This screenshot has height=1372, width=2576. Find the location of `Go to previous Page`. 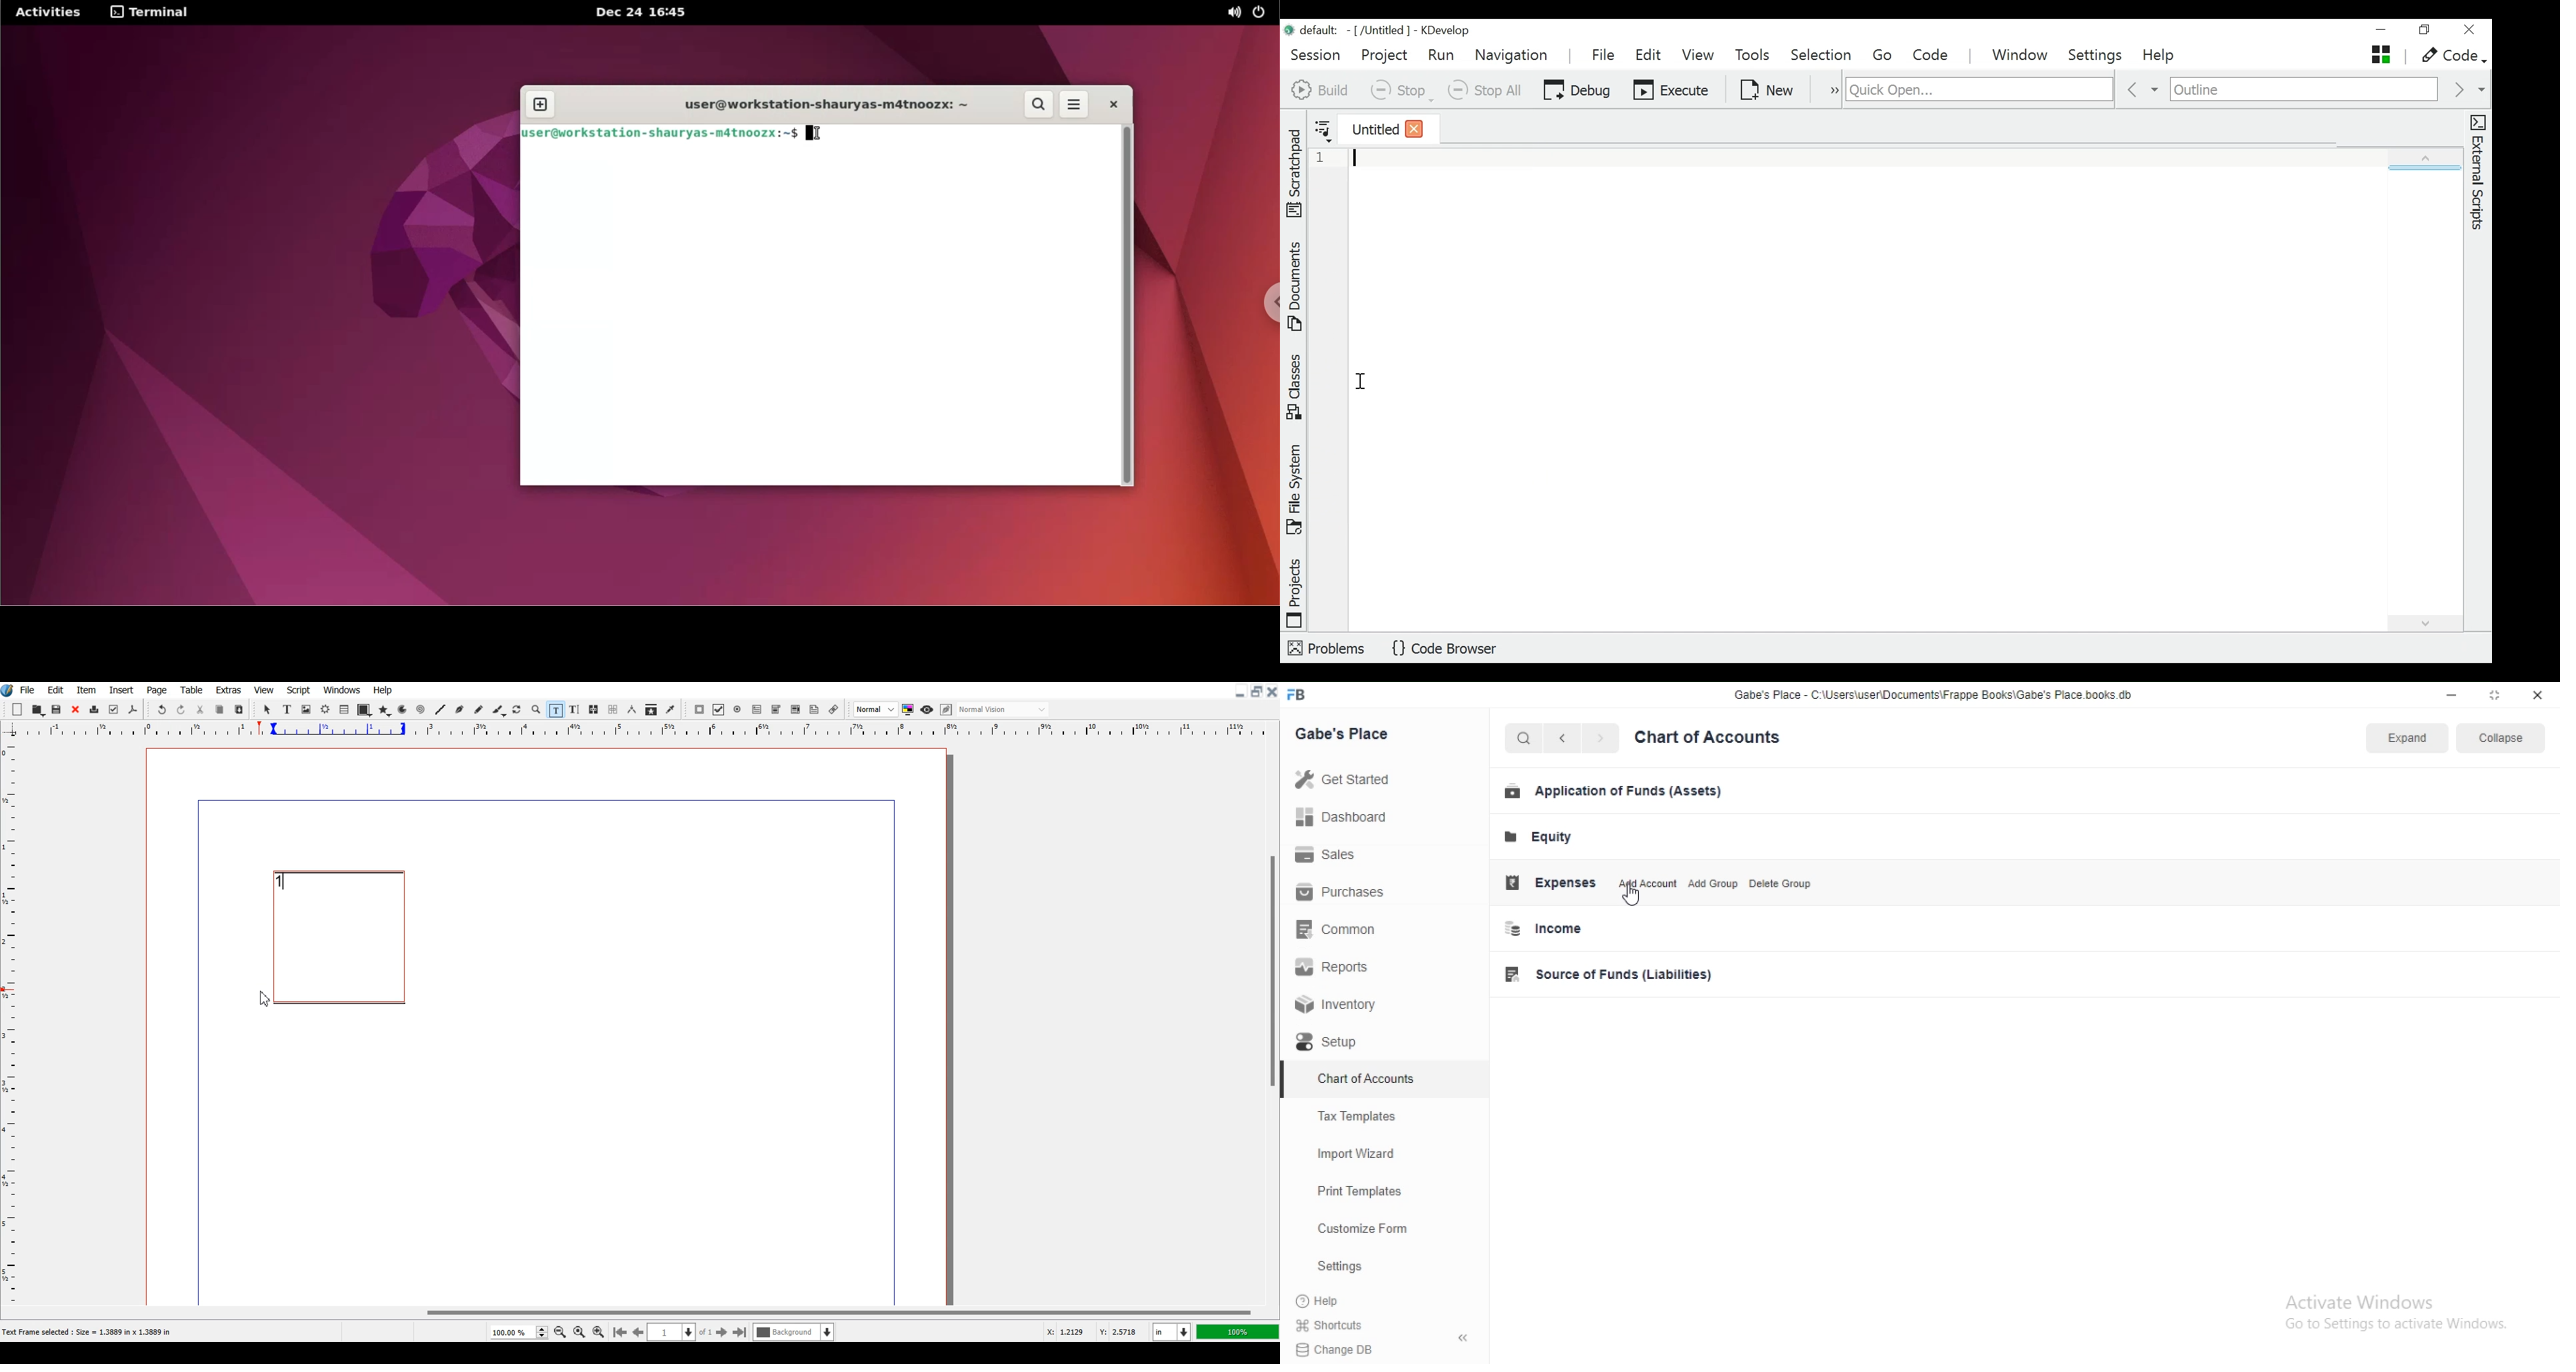

Go to previous Page is located at coordinates (639, 1331).